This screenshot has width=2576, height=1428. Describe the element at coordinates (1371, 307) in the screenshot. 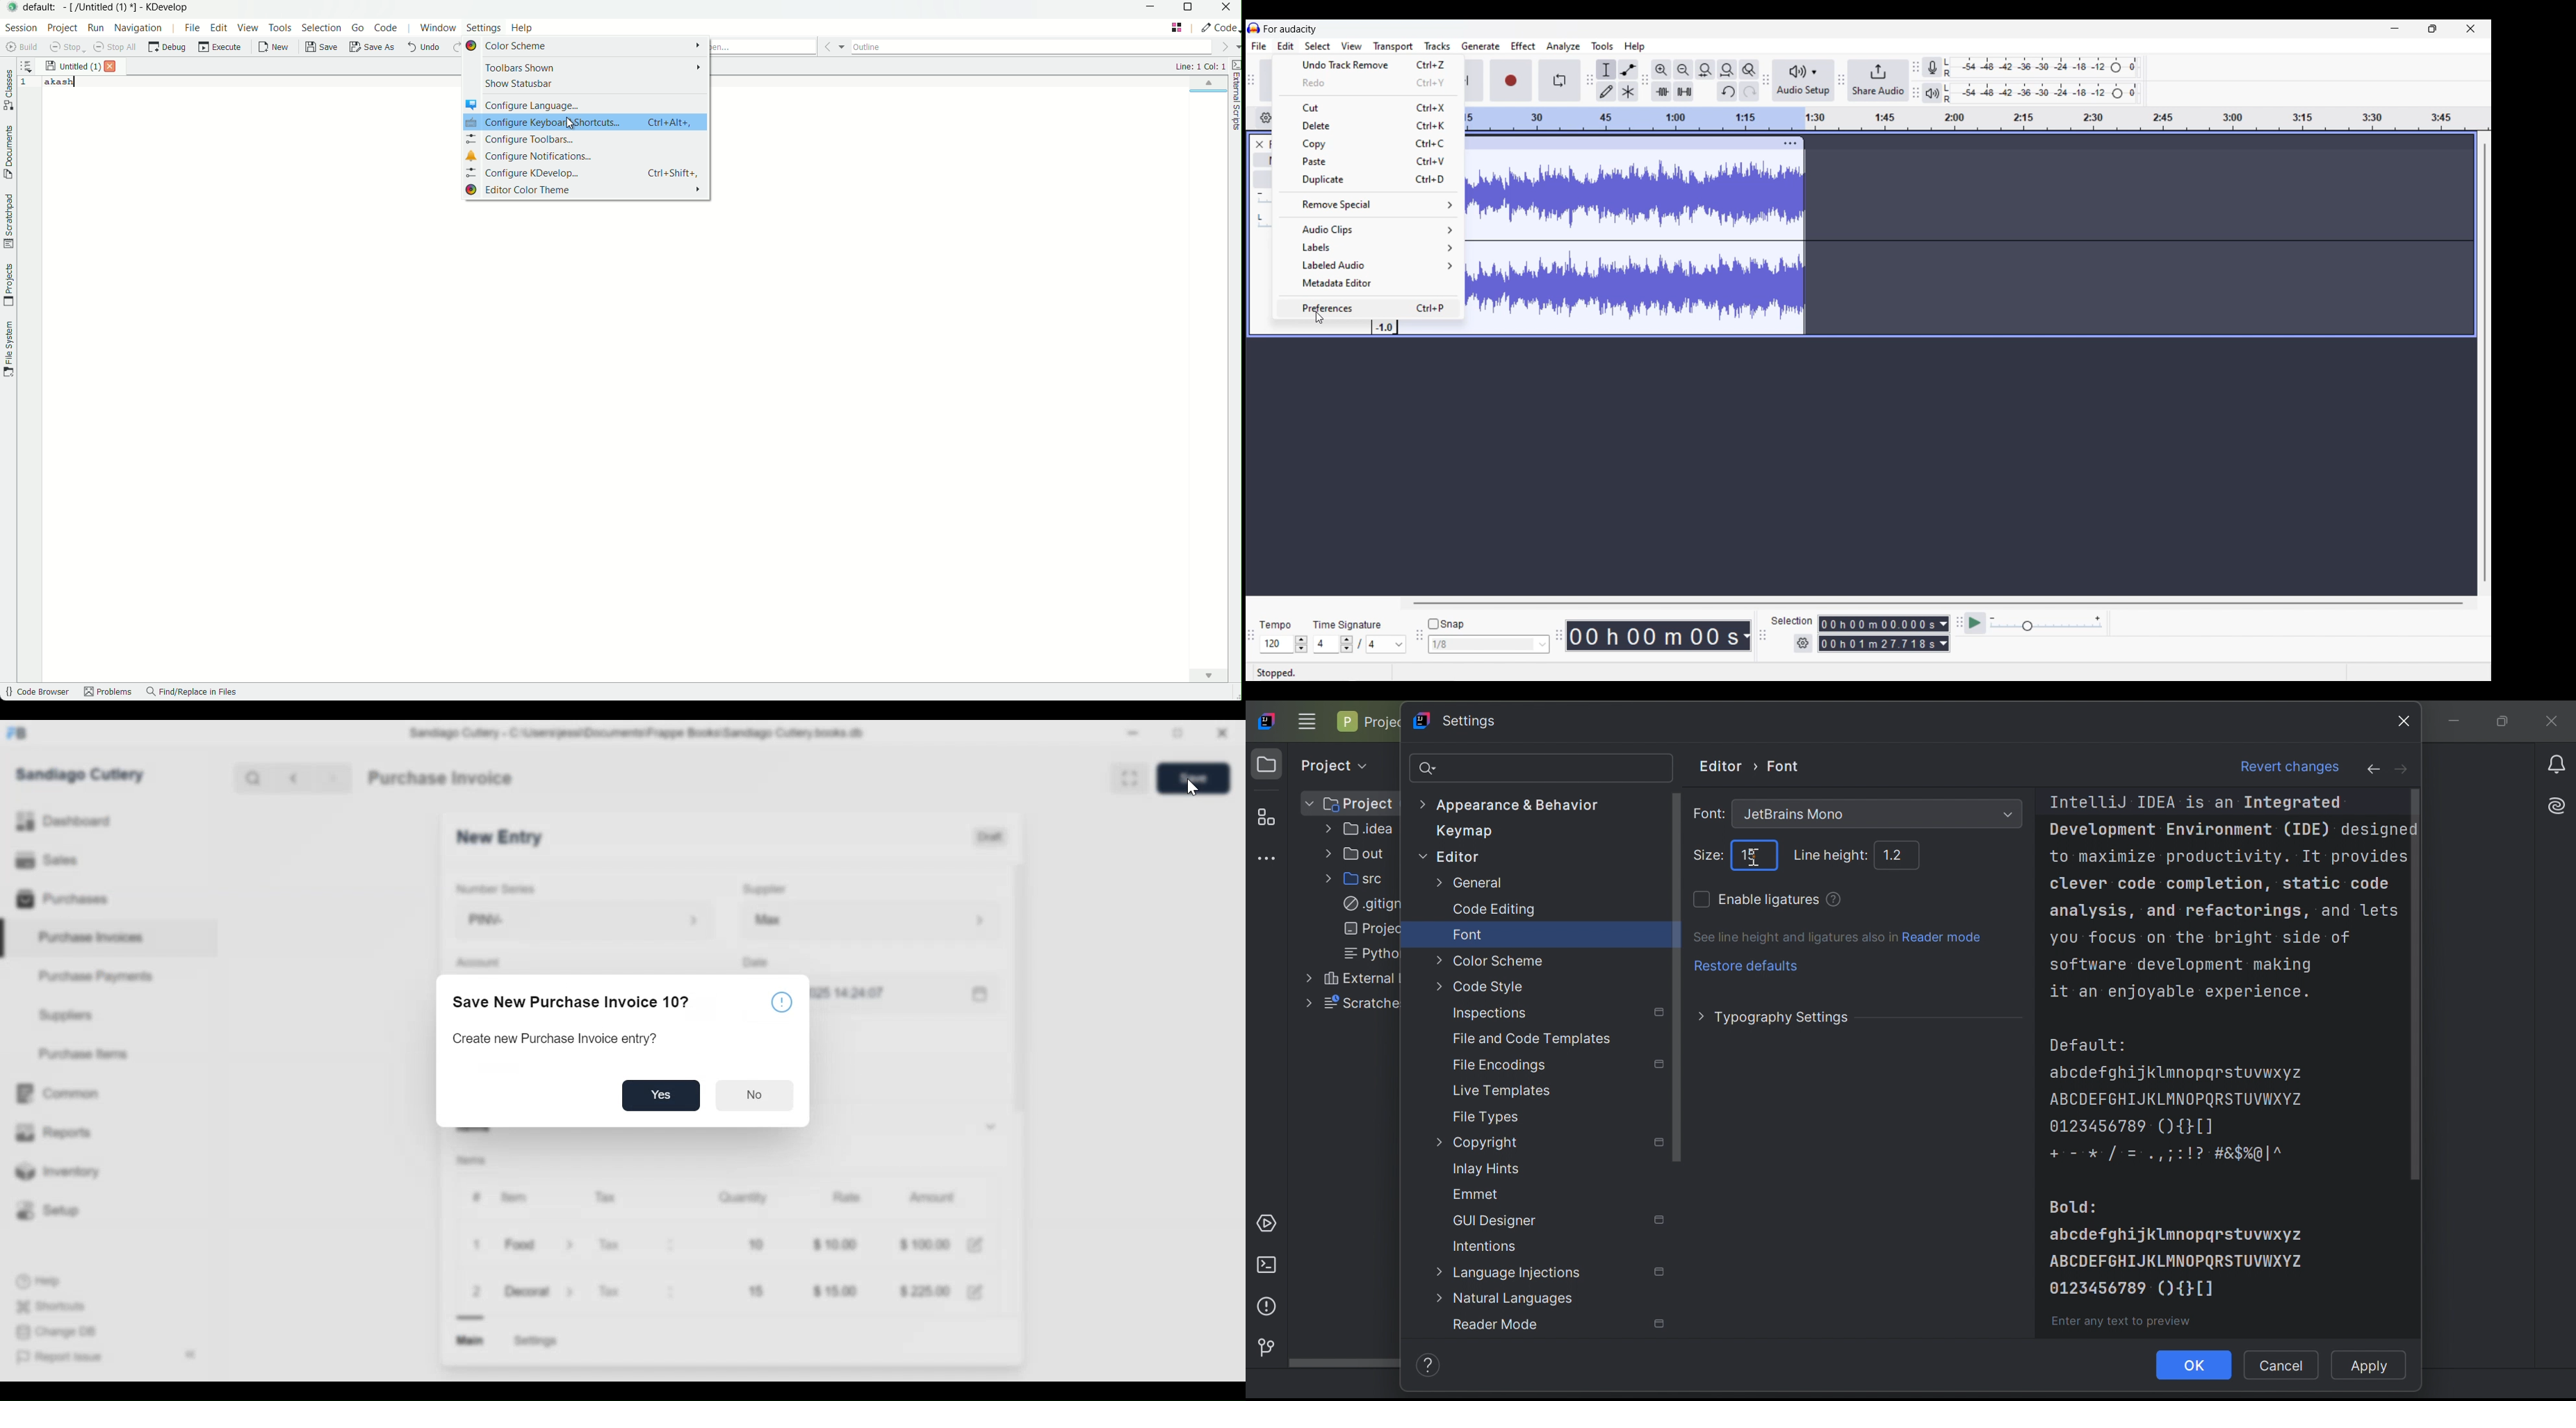

I see `Preferences` at that location.